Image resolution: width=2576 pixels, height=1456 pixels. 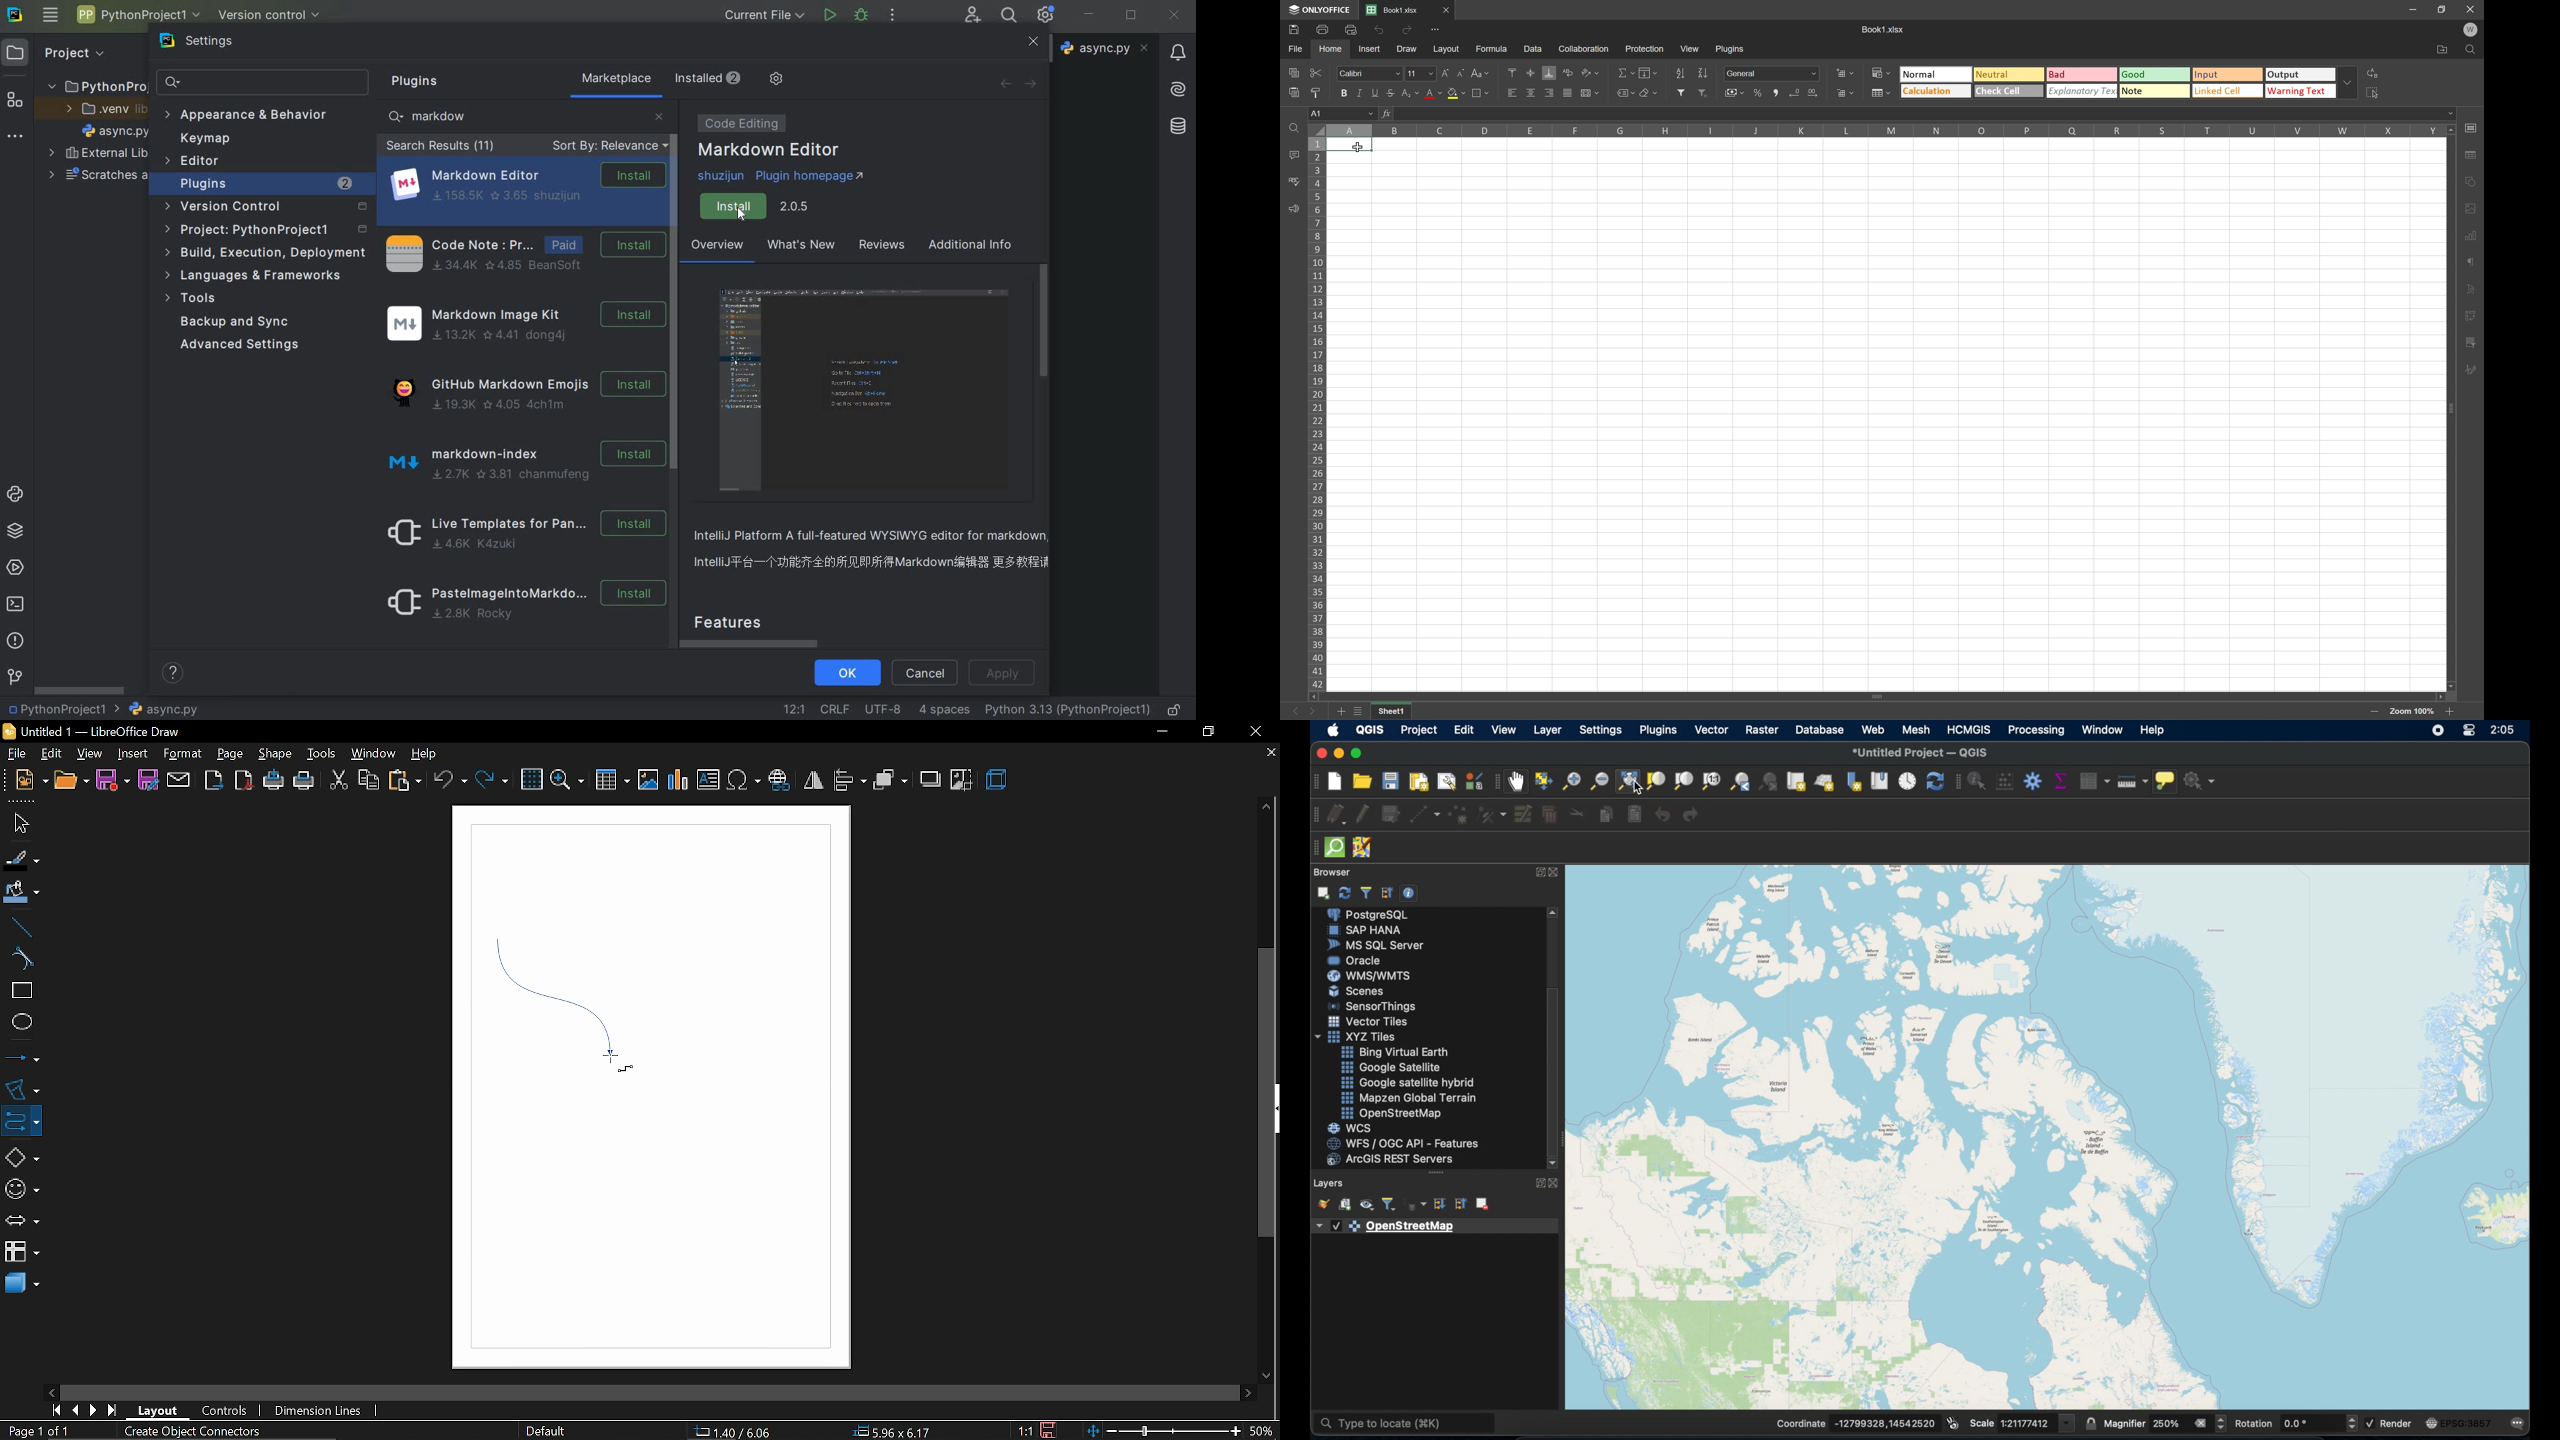 What do you see at coordinates (1644, 49) in the screenshot?
I see `Protection` at bounding box center [1644, 49].